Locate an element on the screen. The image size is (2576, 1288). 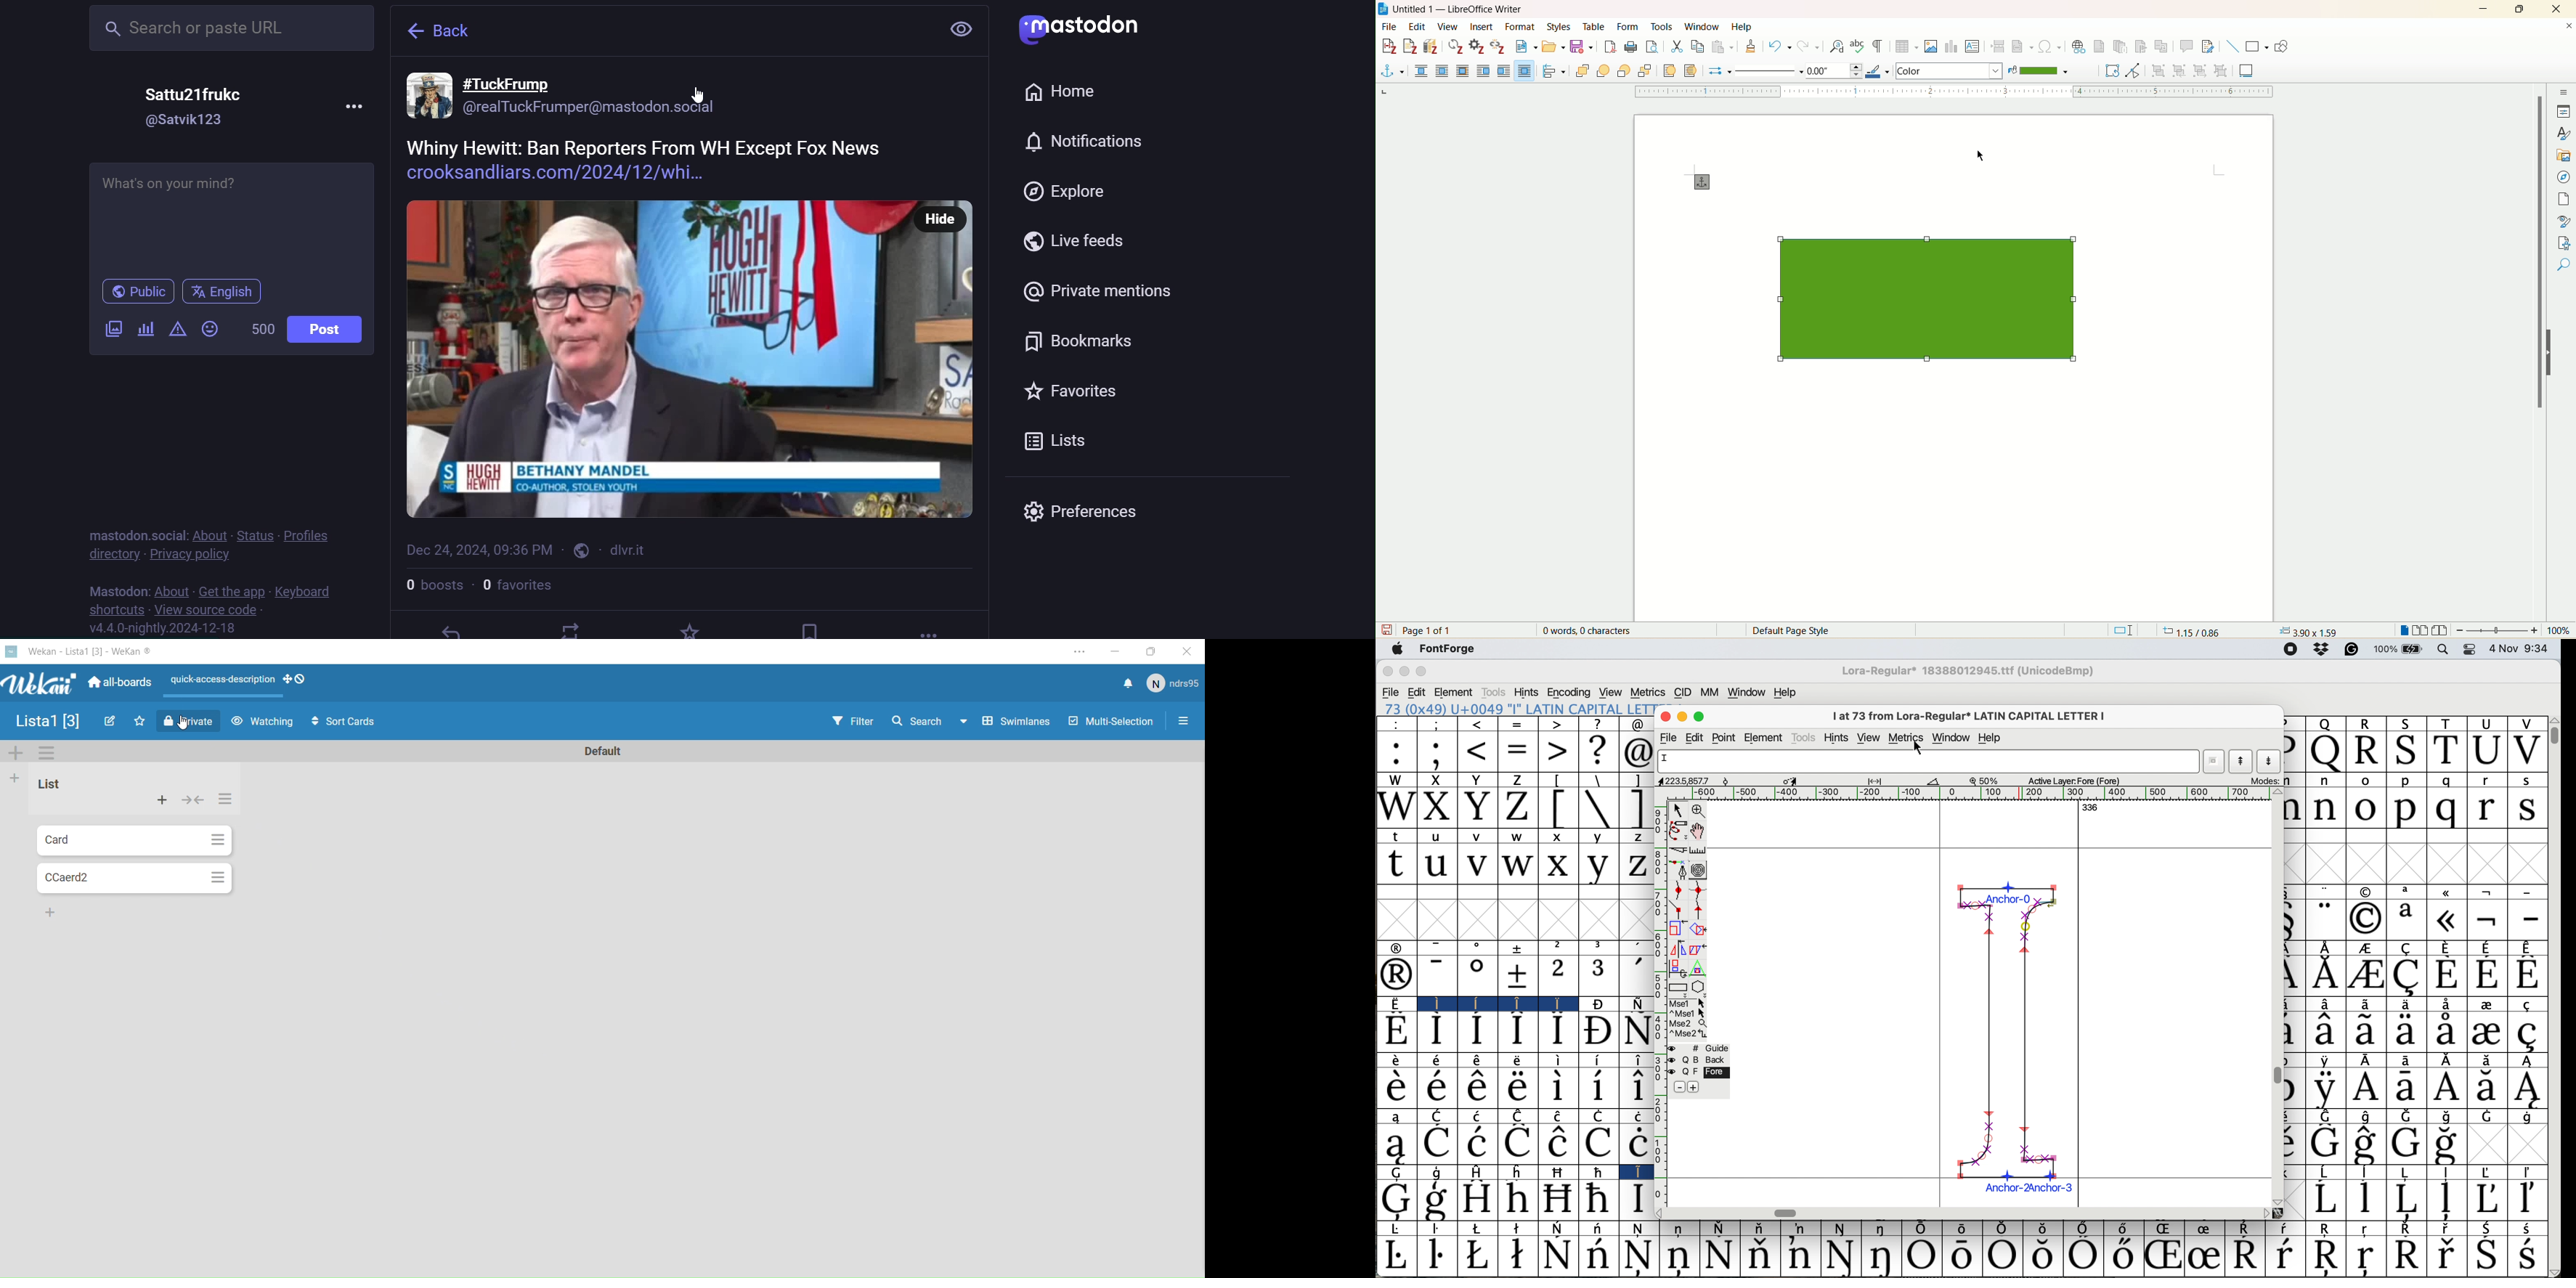
post is located at coordinates (691, 293).